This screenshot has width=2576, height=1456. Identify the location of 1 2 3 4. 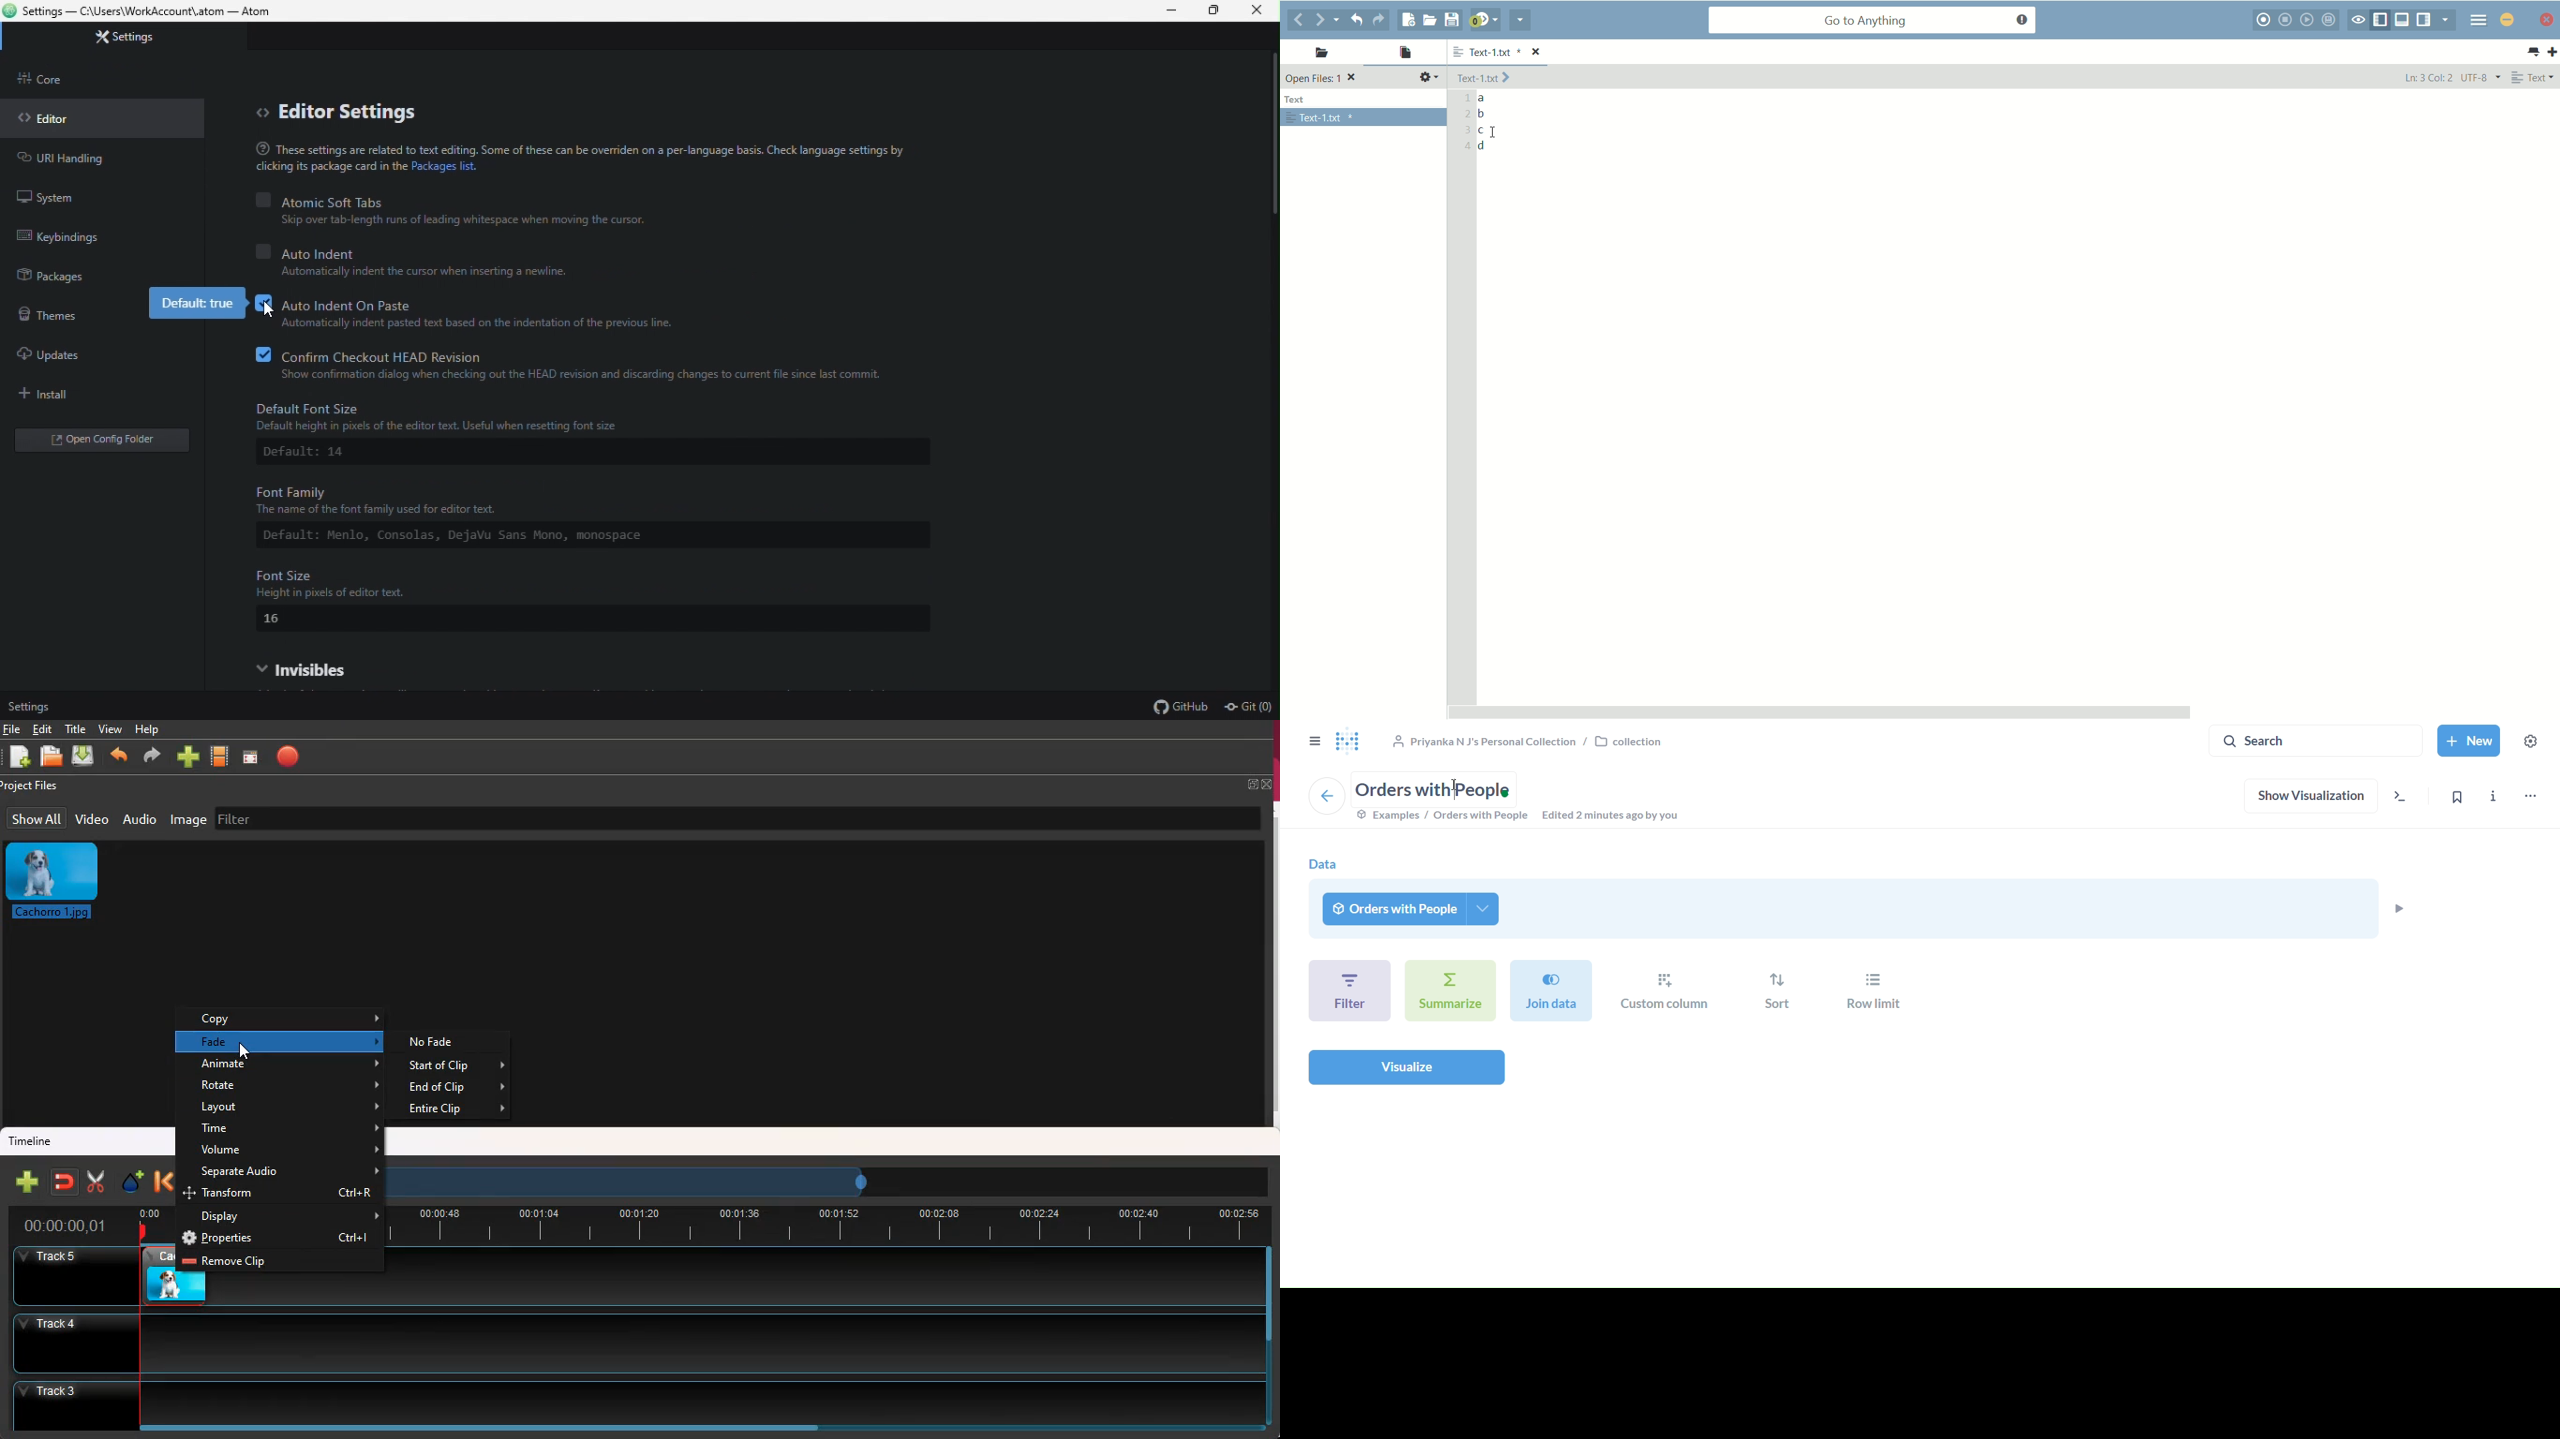
(1464, 124).